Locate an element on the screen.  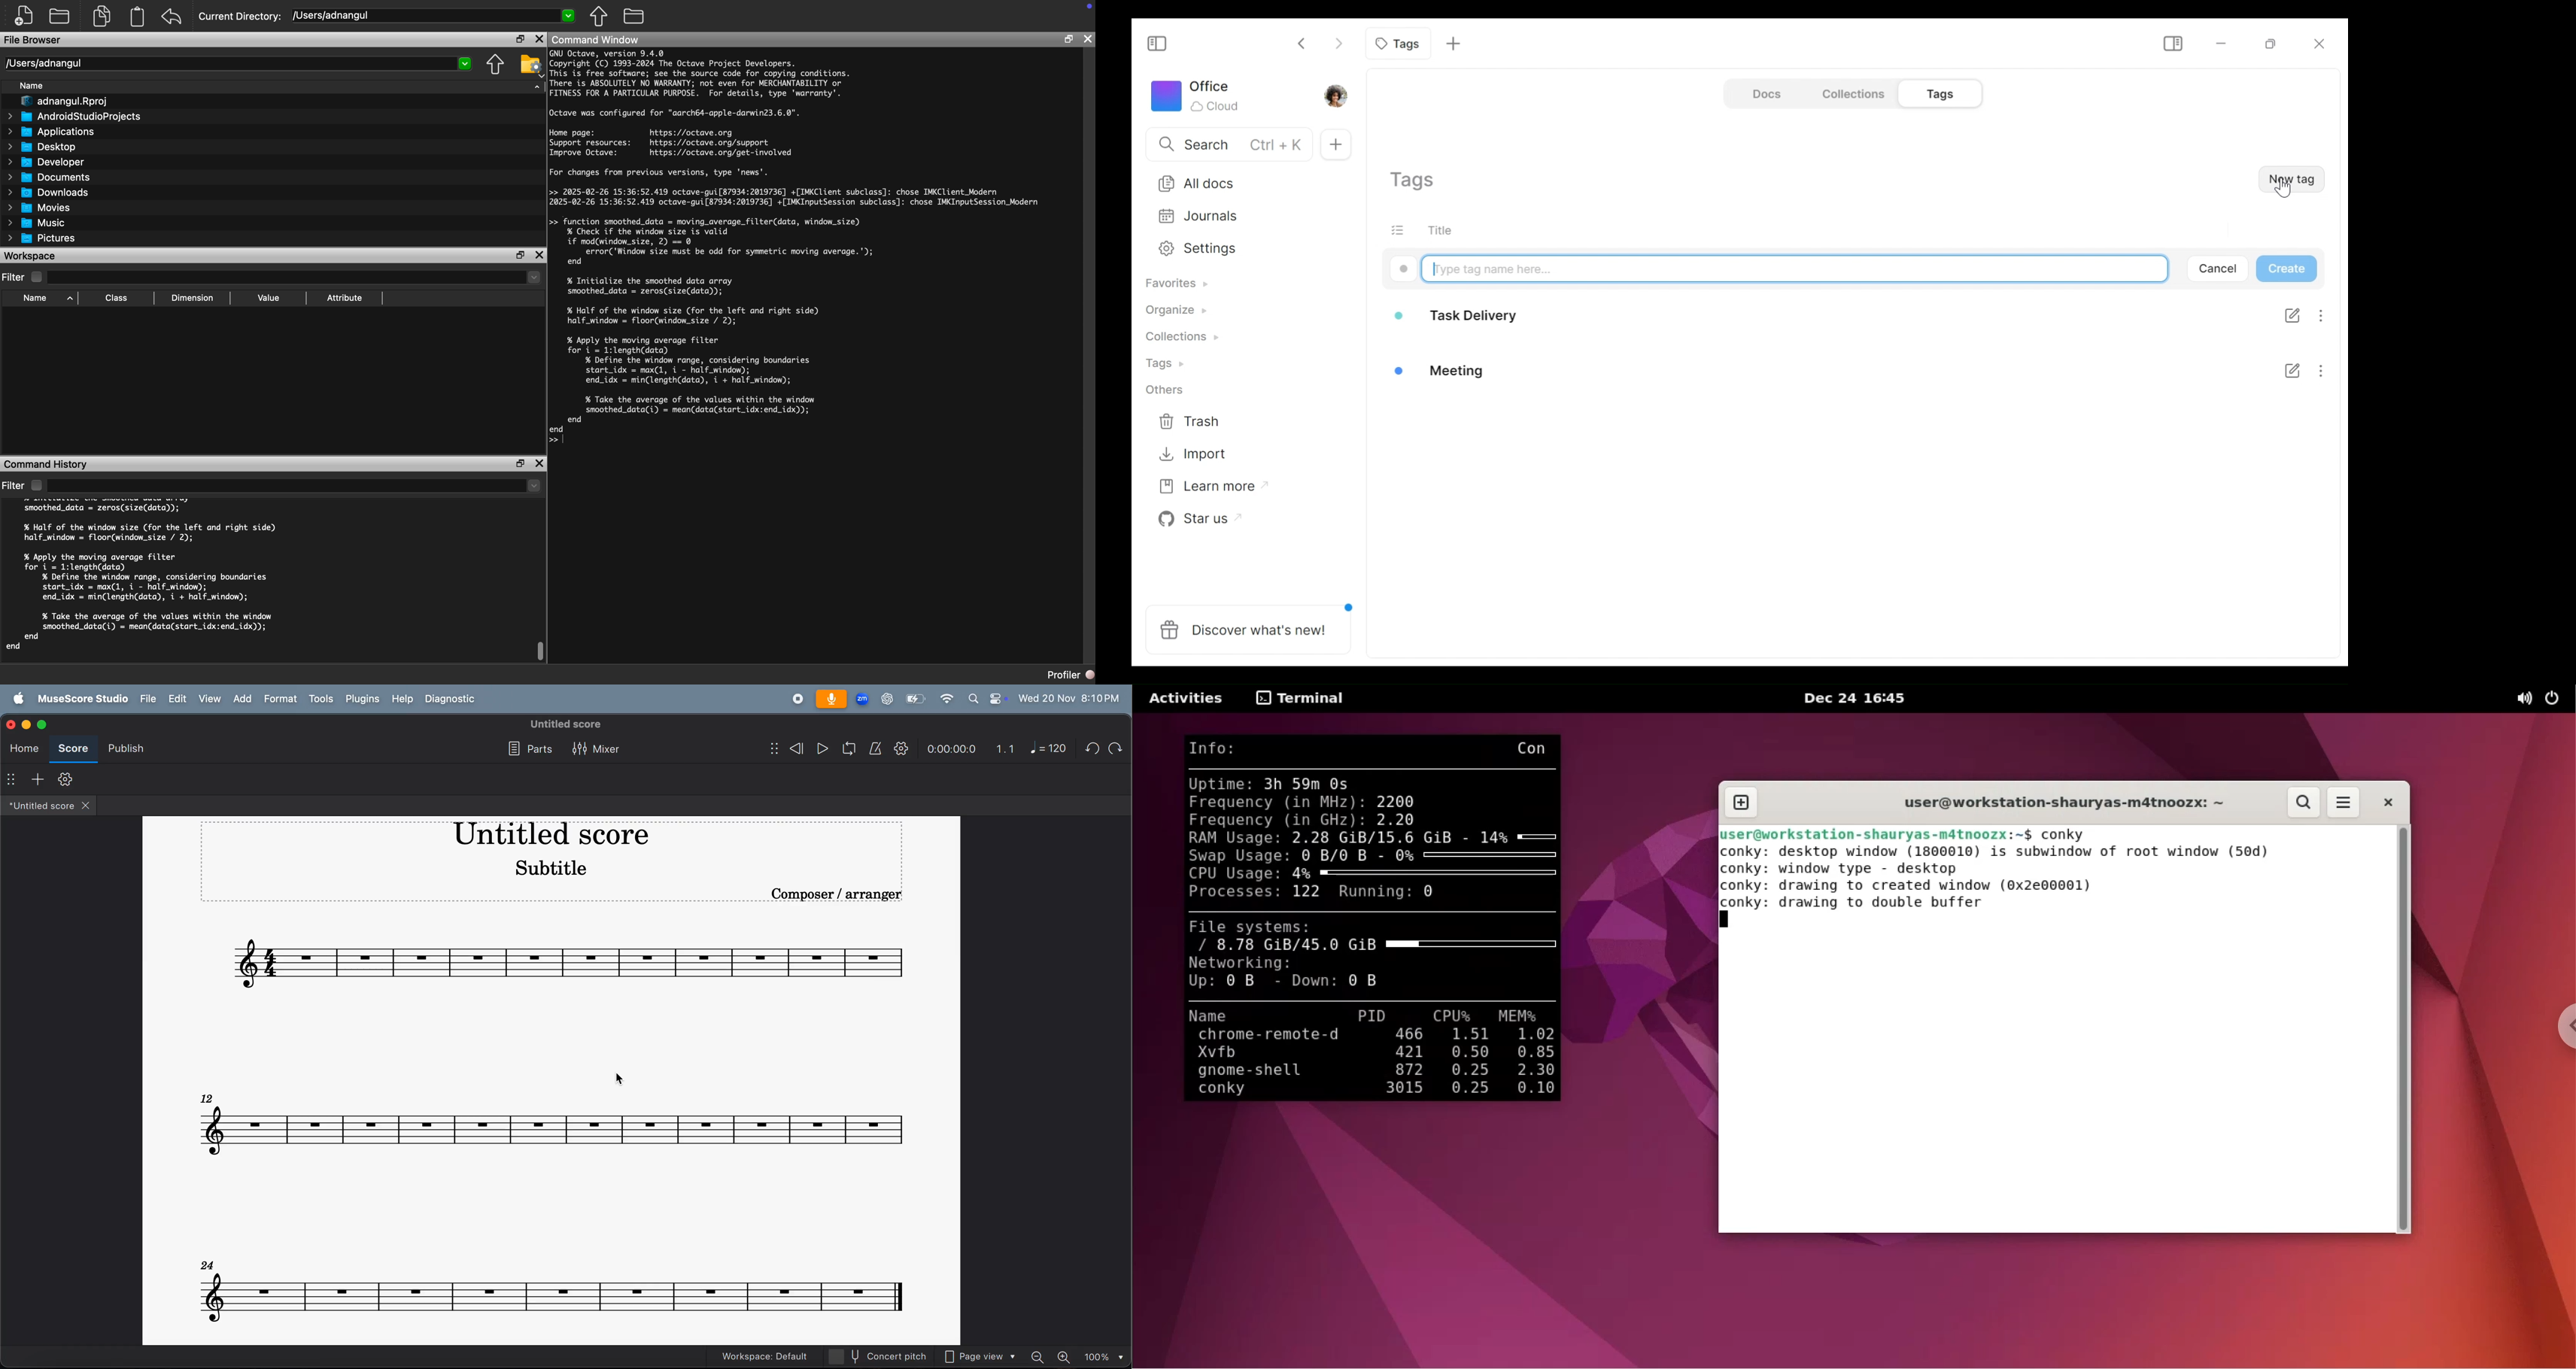
add is located at coordinates (241, 699).